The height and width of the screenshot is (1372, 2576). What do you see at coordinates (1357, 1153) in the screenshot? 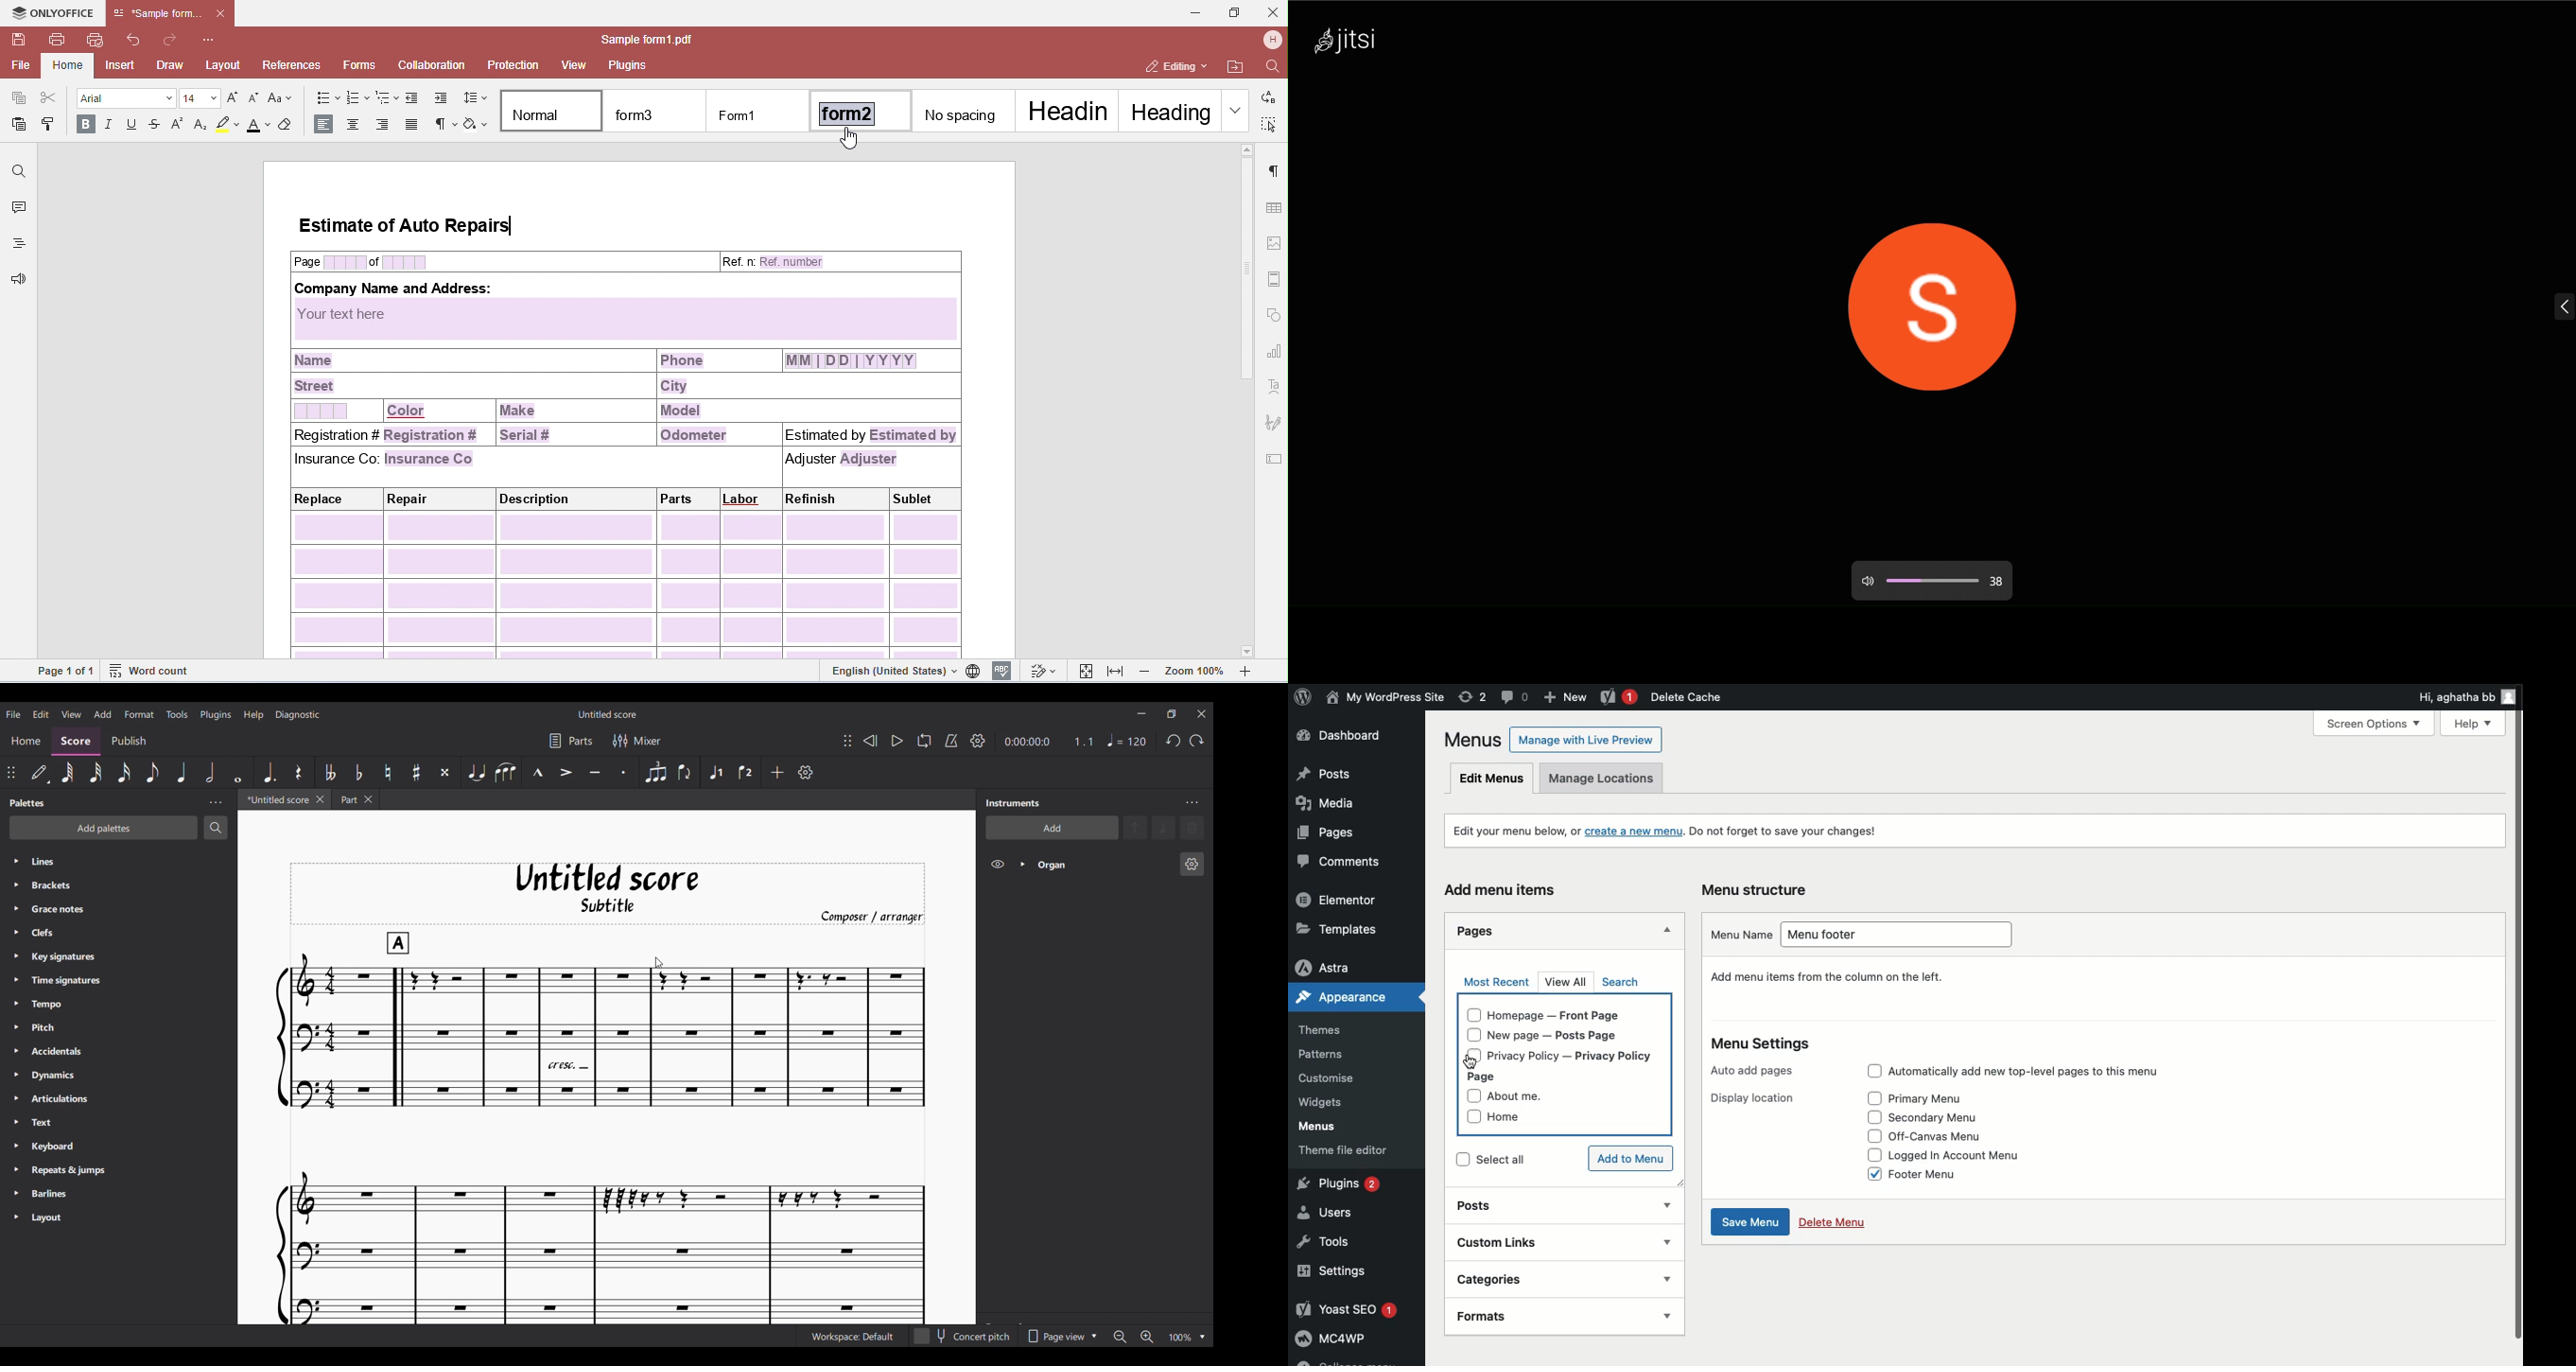
I see `Theme file editor` at bounding box center [1357, 1153].